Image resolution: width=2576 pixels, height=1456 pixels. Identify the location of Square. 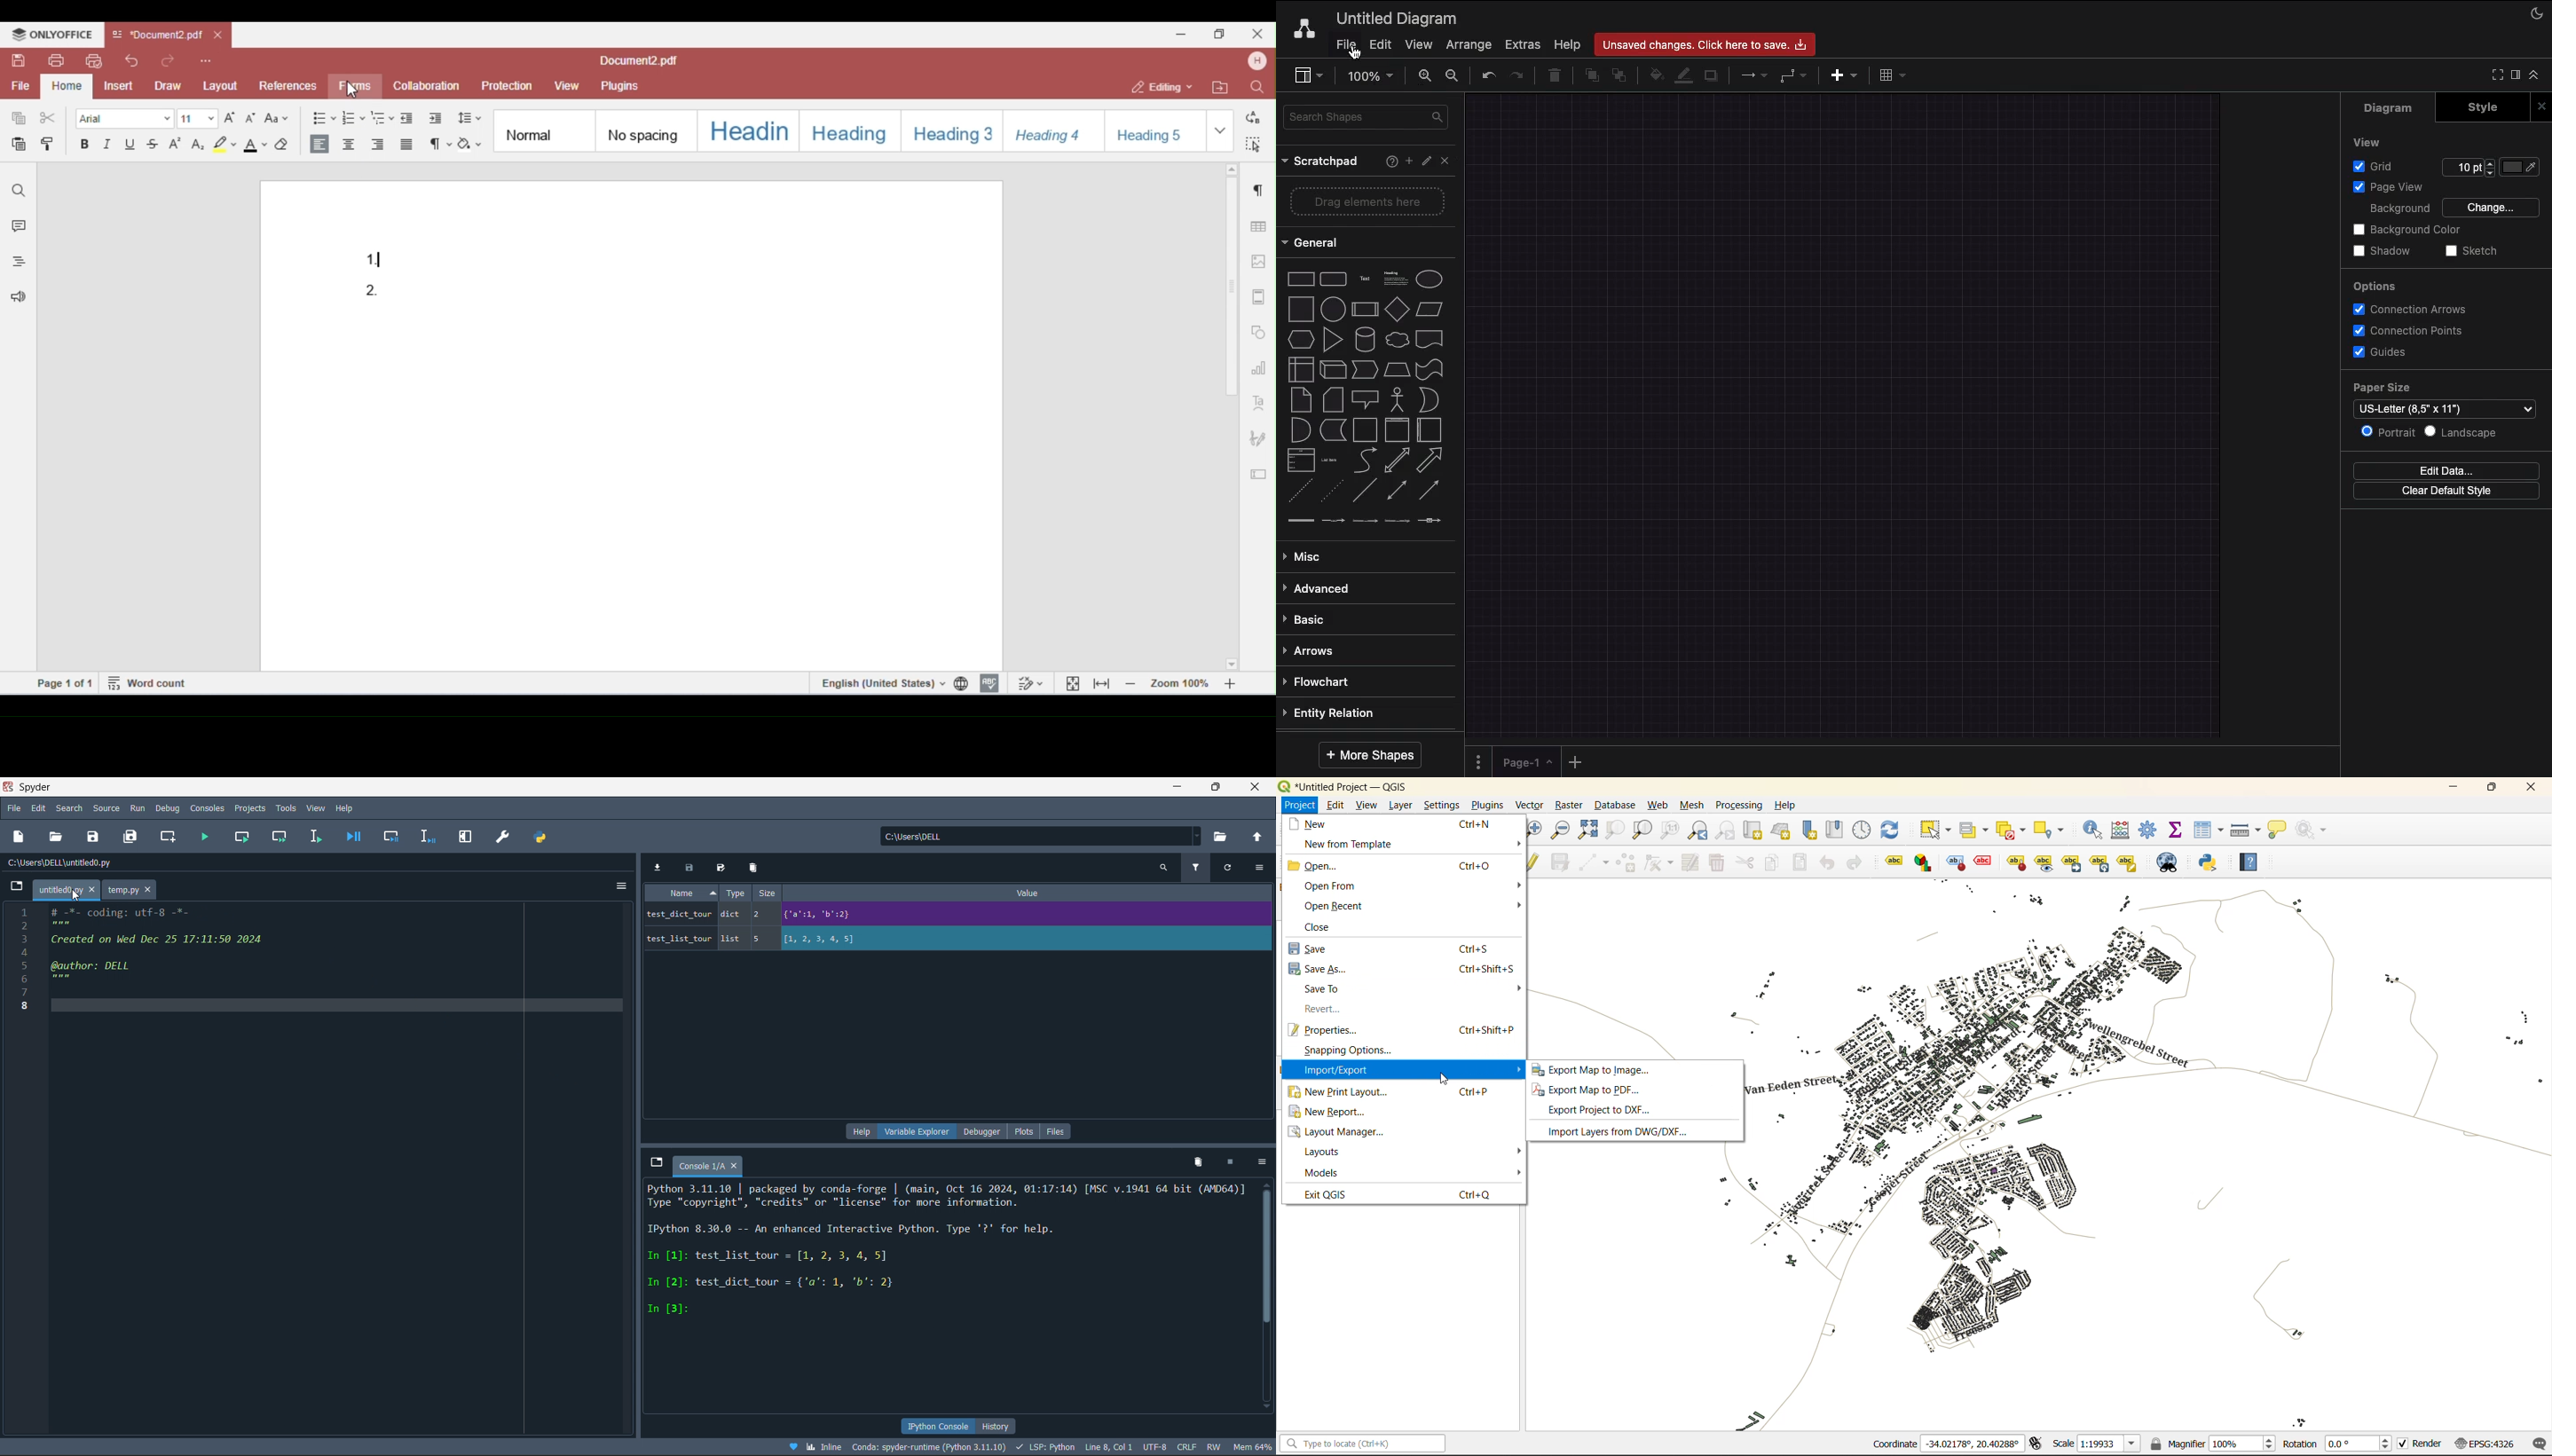
(1299, 309).